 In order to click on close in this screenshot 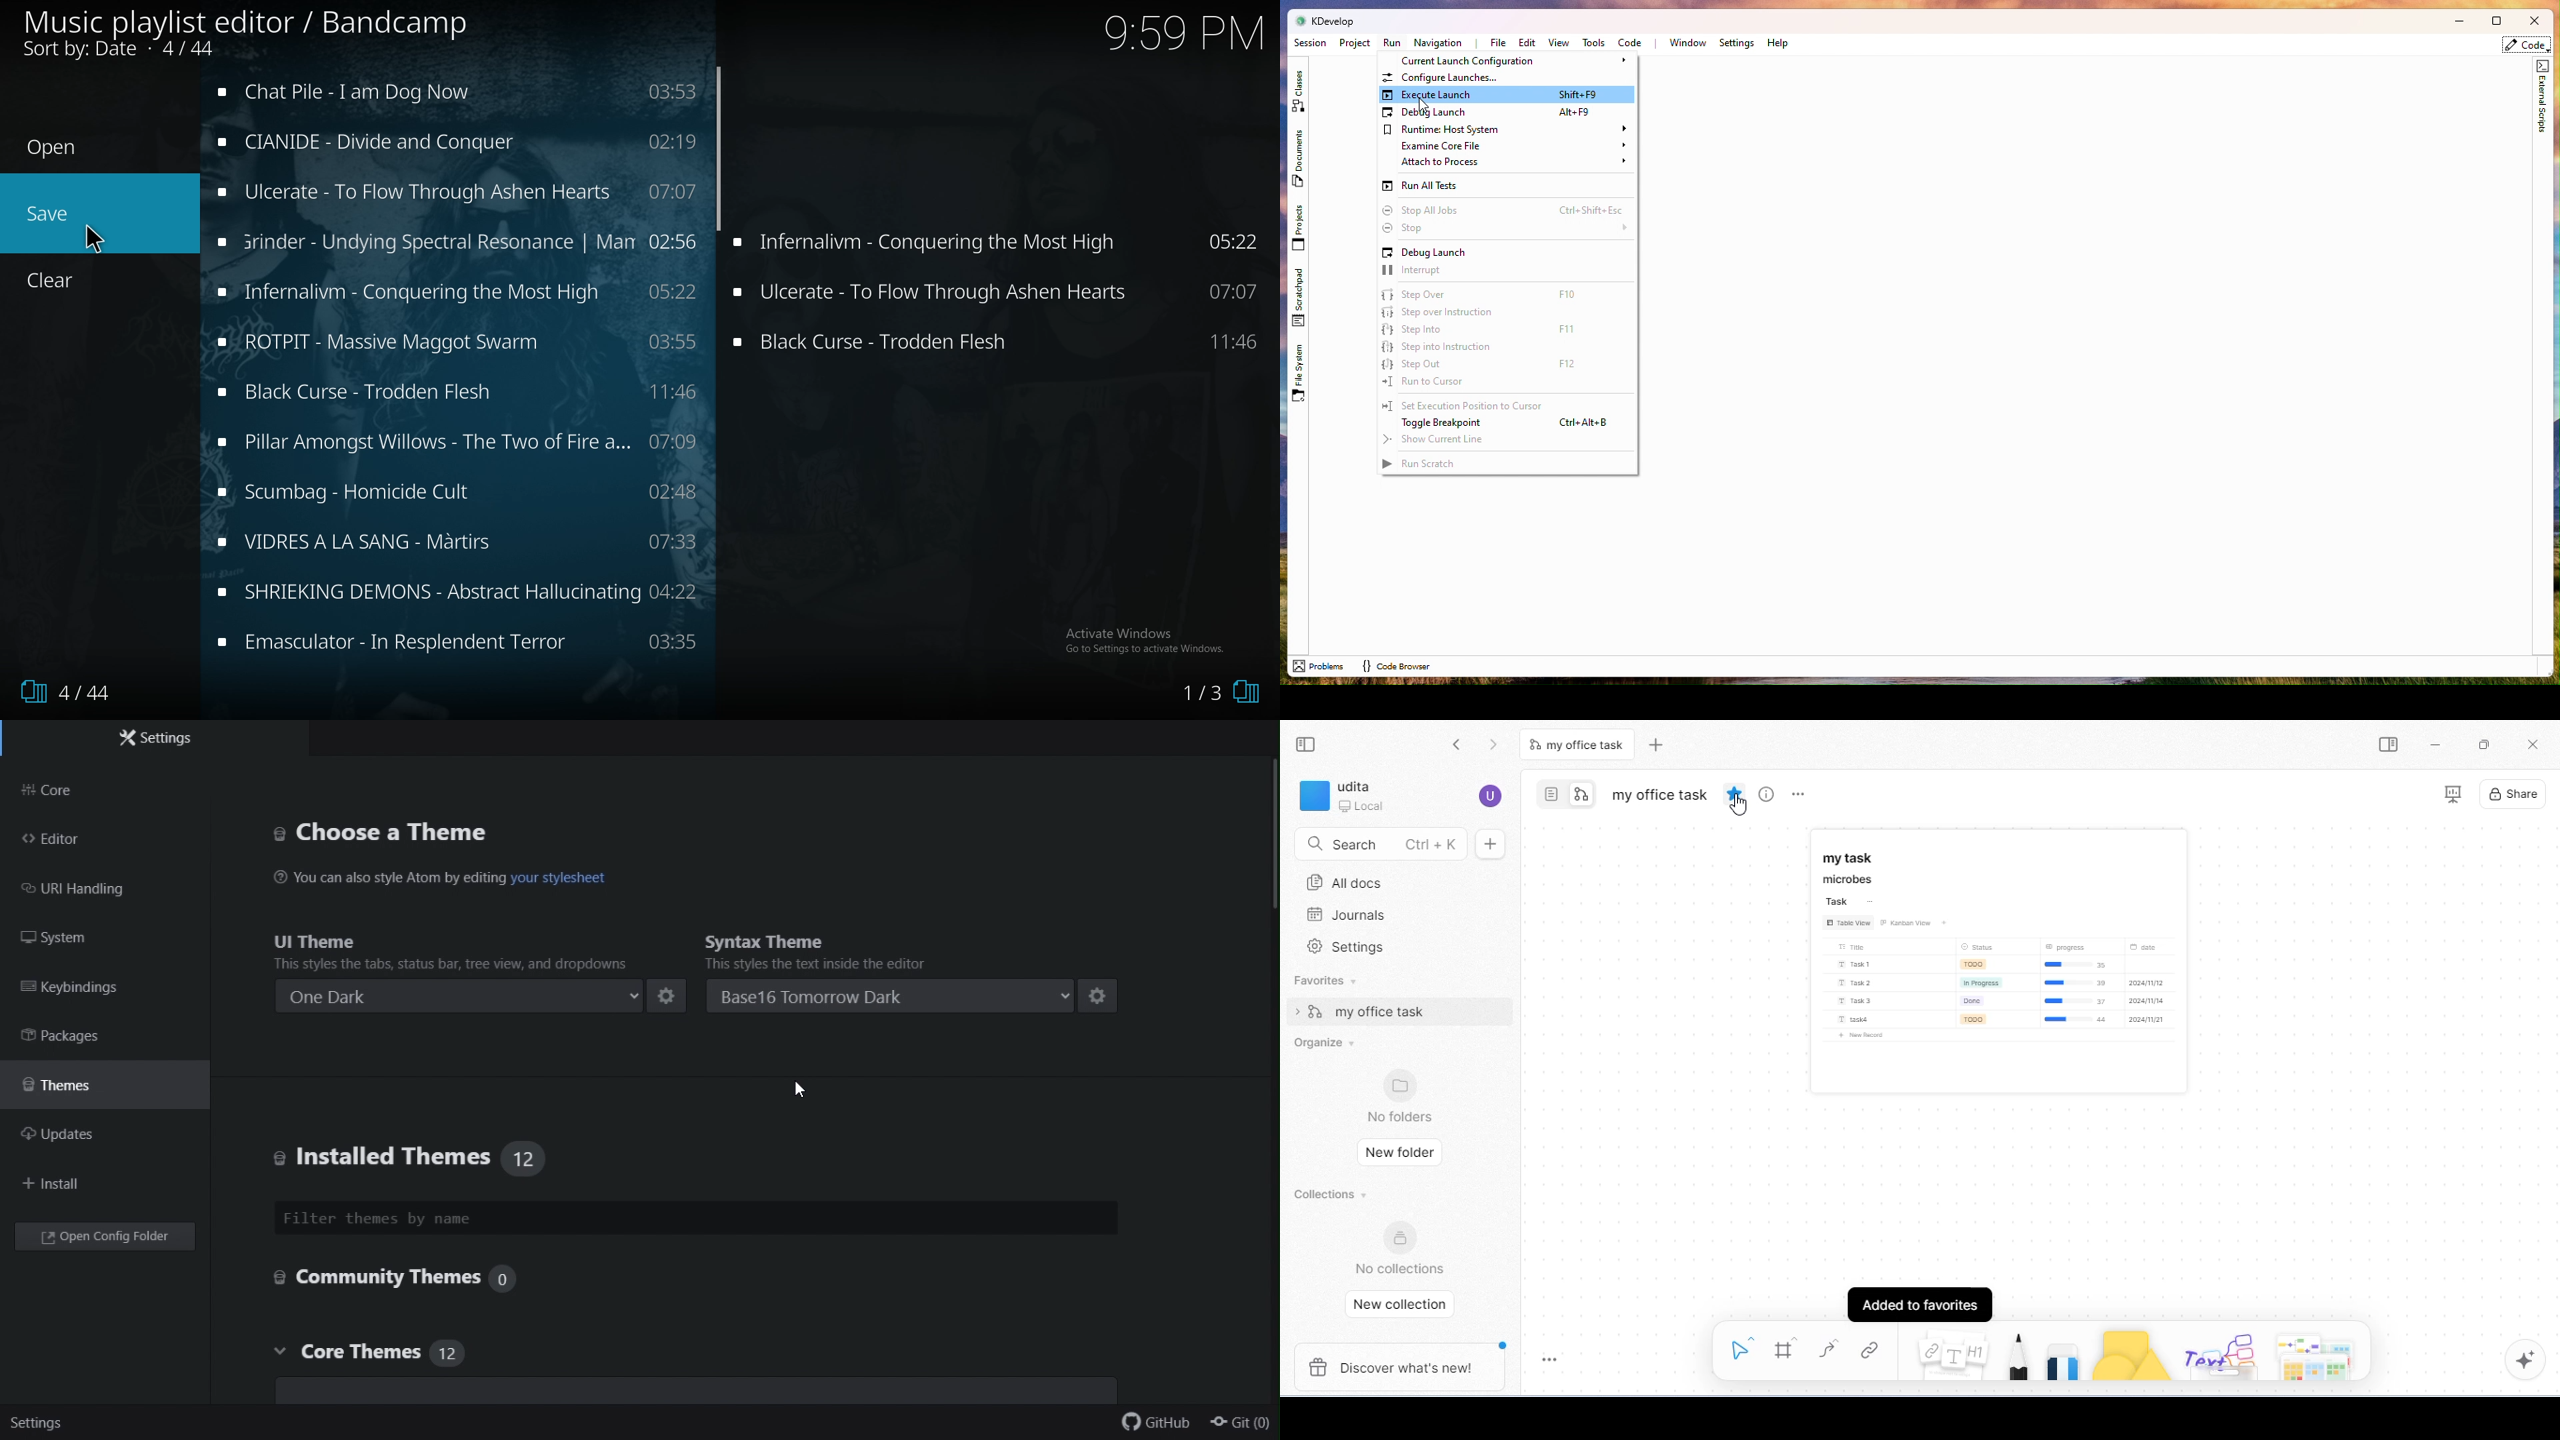, I will do `click(2535, 744)`.